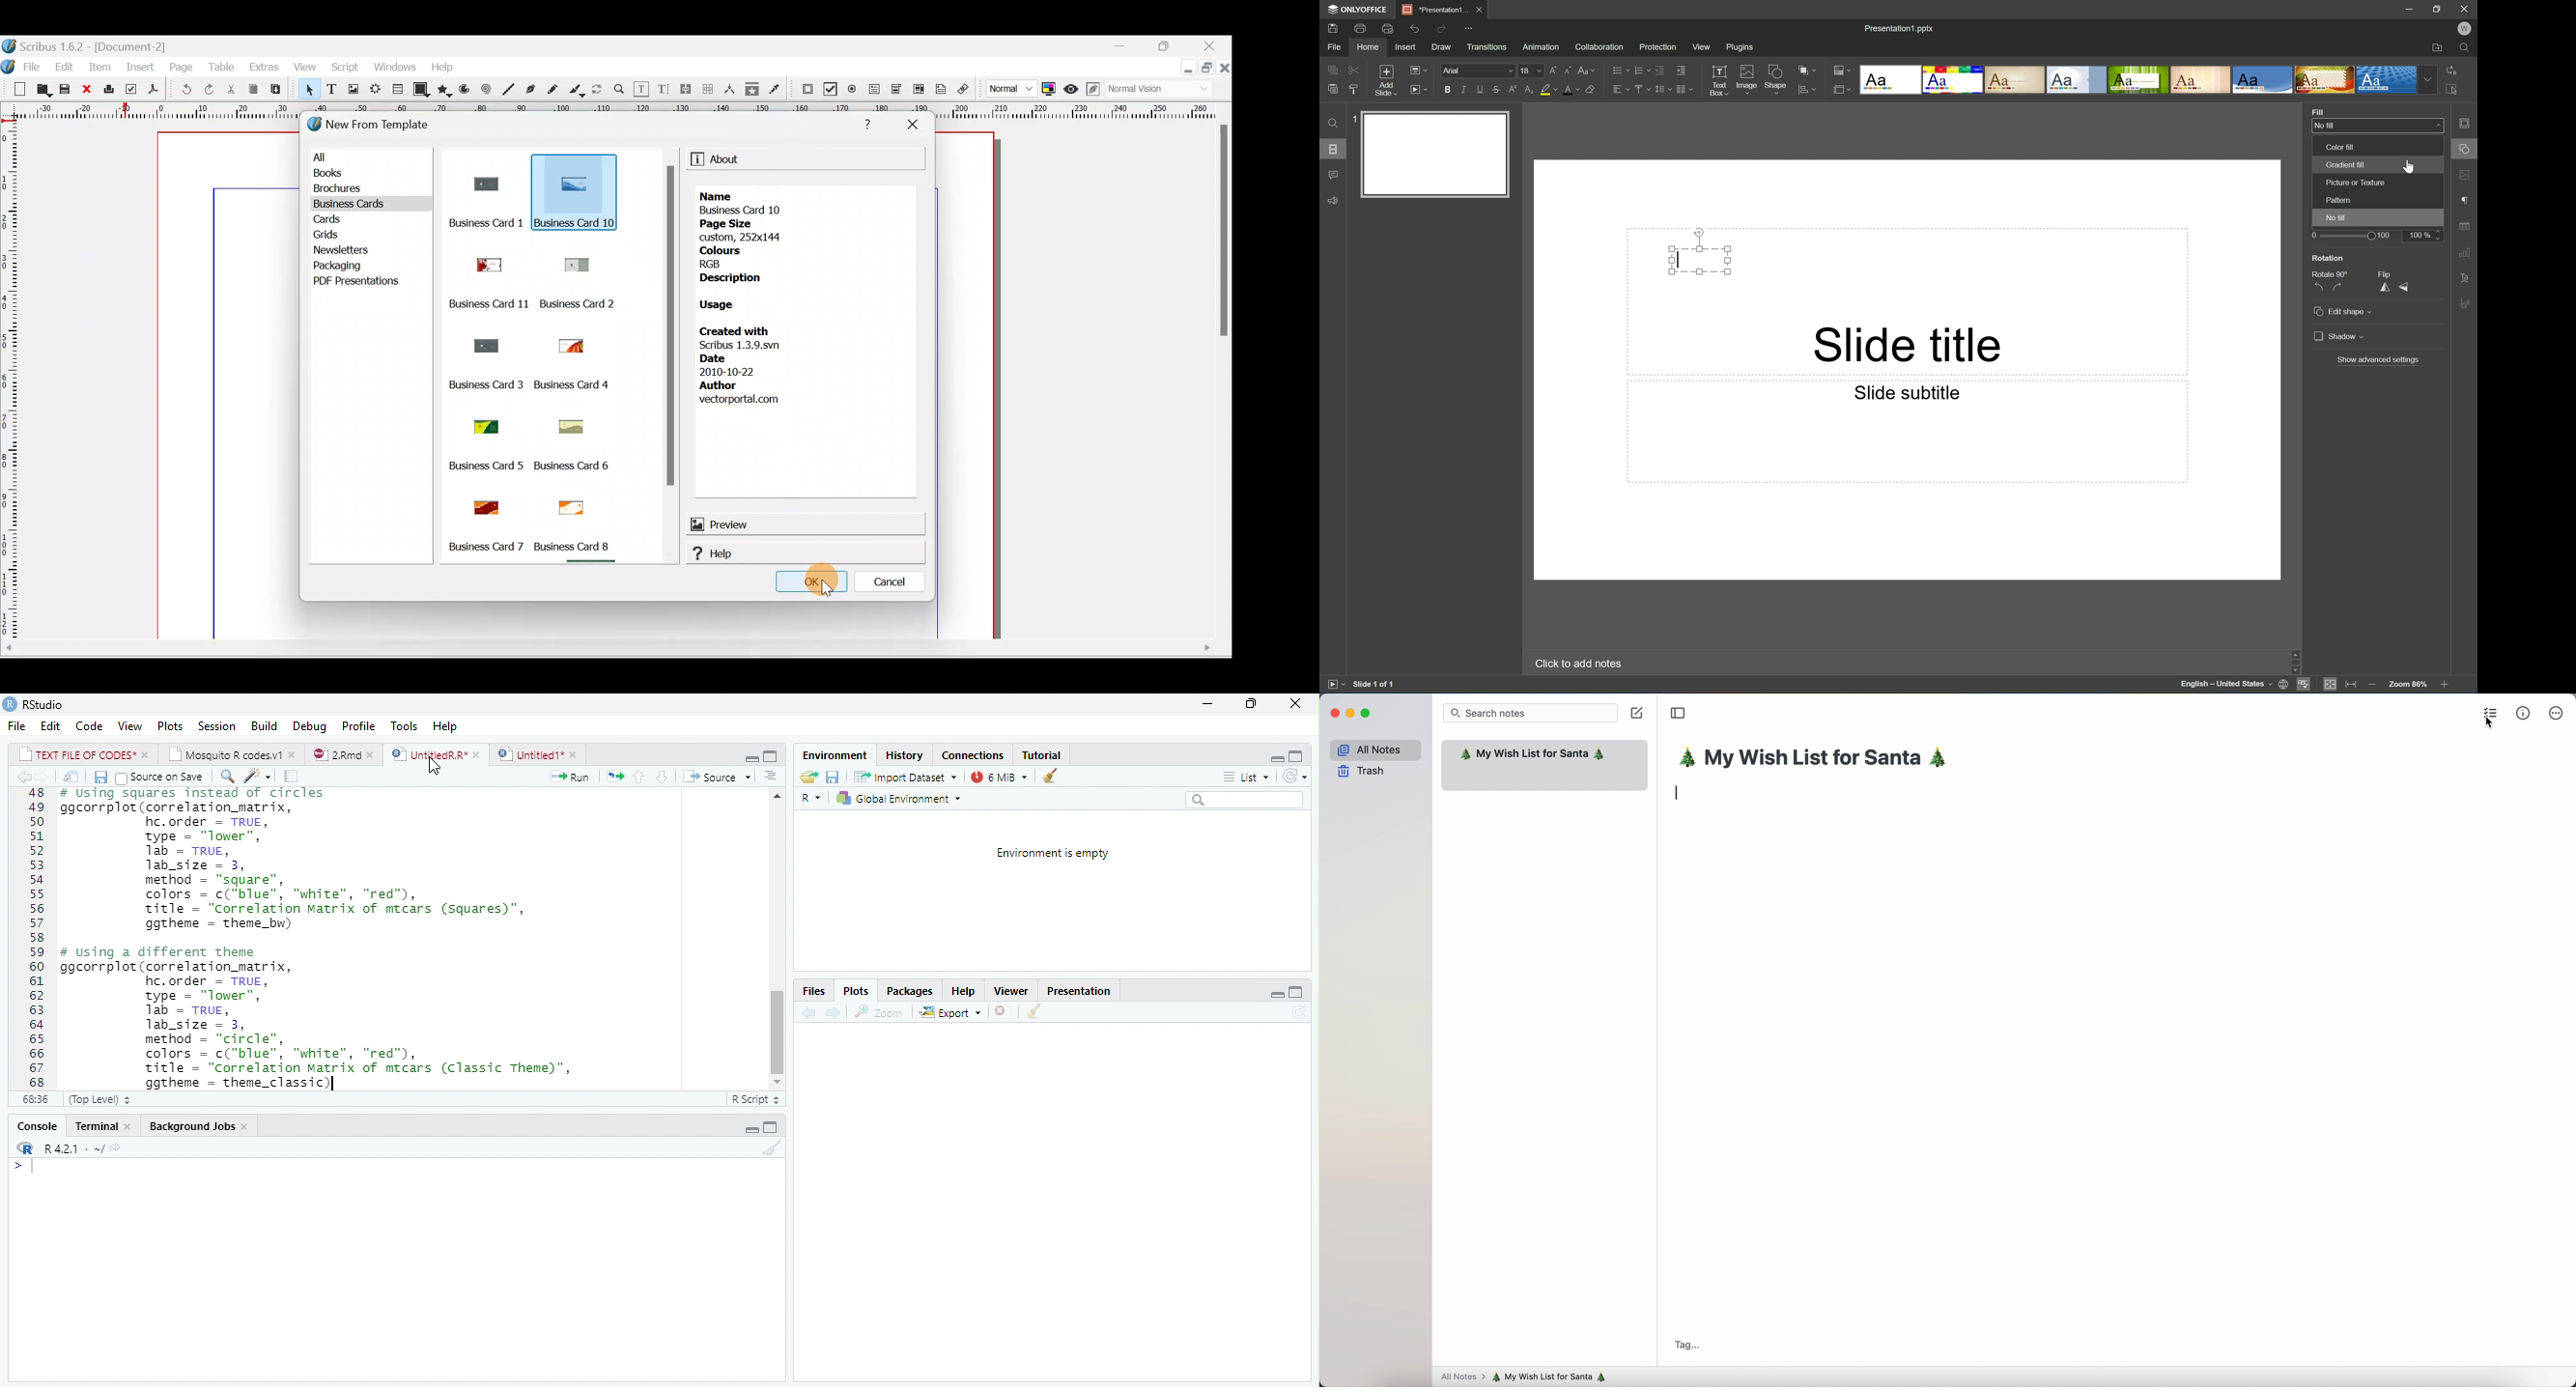  What do you see at coordinates (367, 283) in the screenshot?
I see `PDF presentations` at bounding box center [367, 283].